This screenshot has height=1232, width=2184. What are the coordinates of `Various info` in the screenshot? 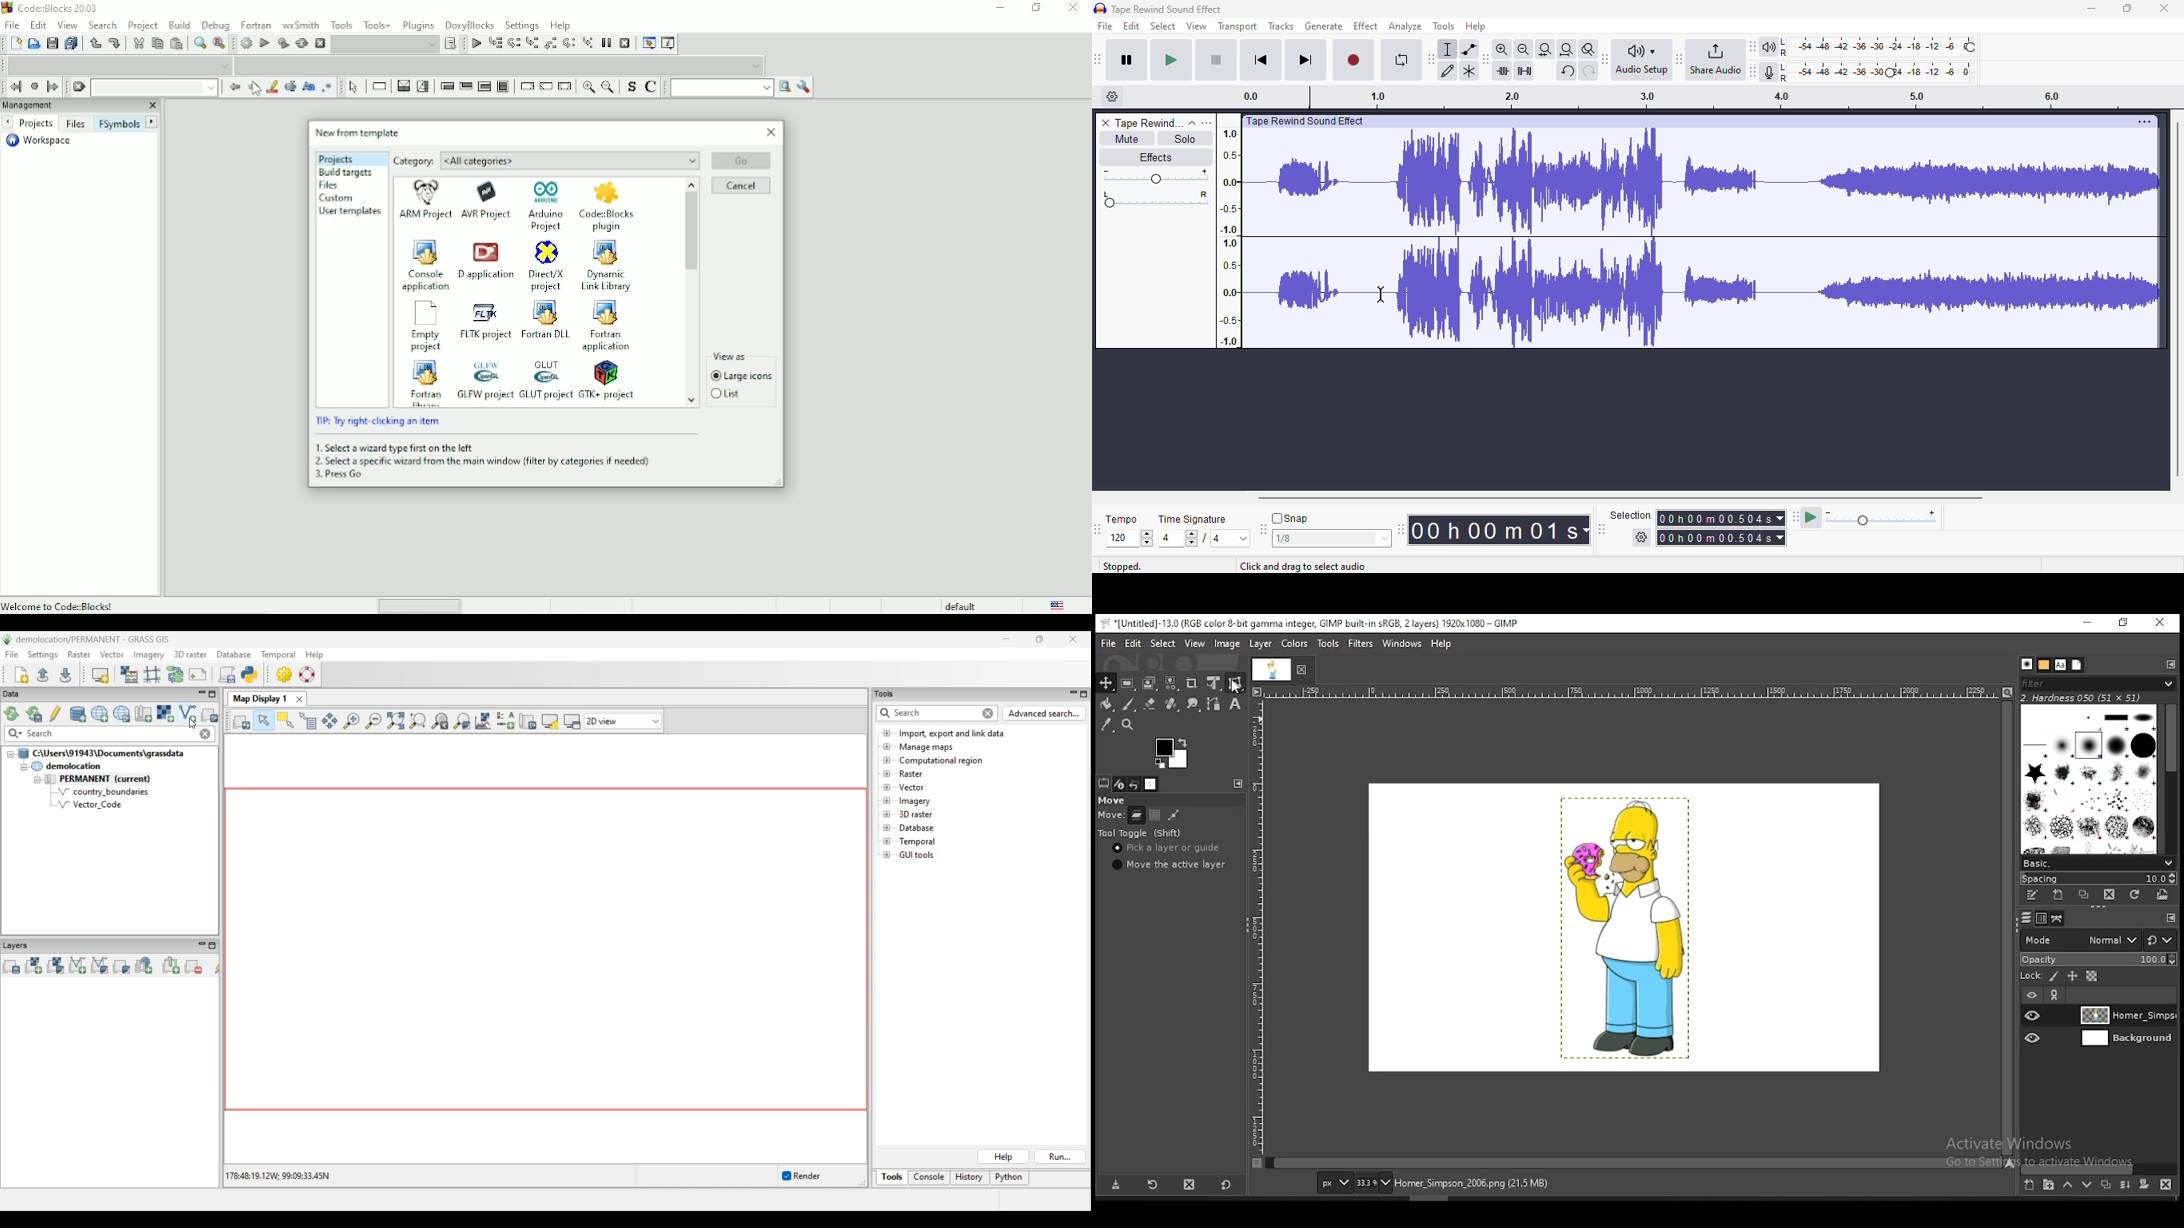 It's located at (670, 42).